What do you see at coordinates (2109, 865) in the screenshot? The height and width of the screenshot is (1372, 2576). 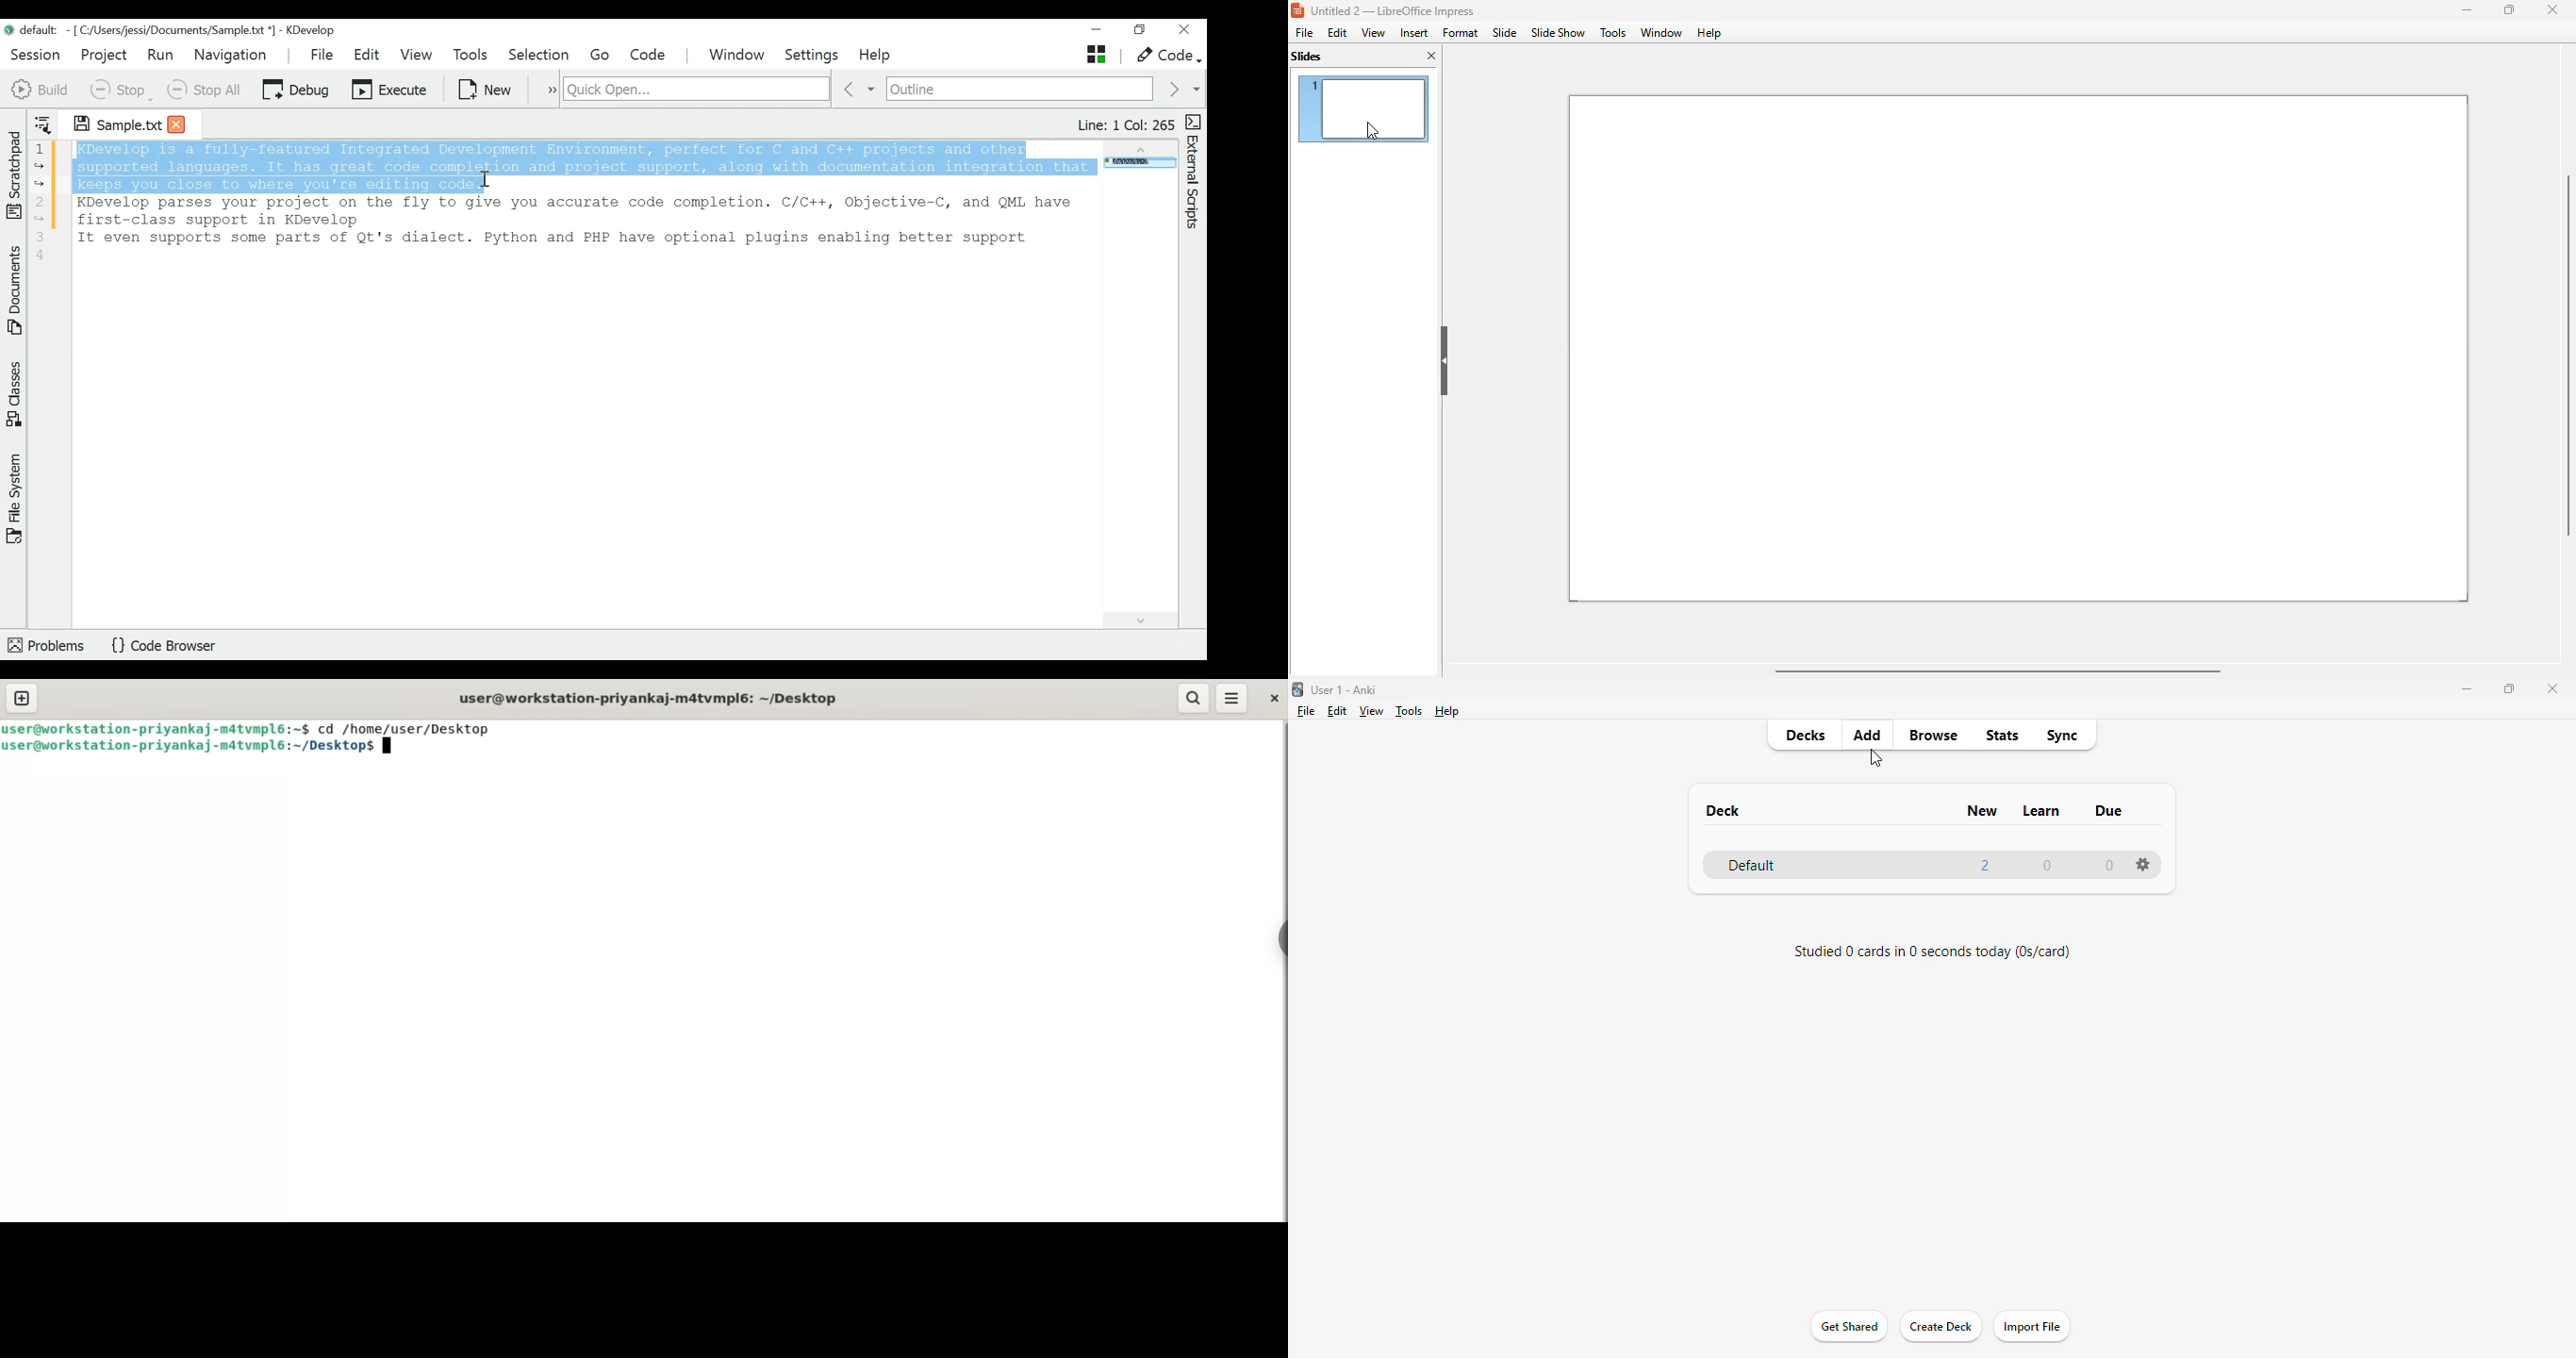 I see `0` at bounding box center [2109, 865].